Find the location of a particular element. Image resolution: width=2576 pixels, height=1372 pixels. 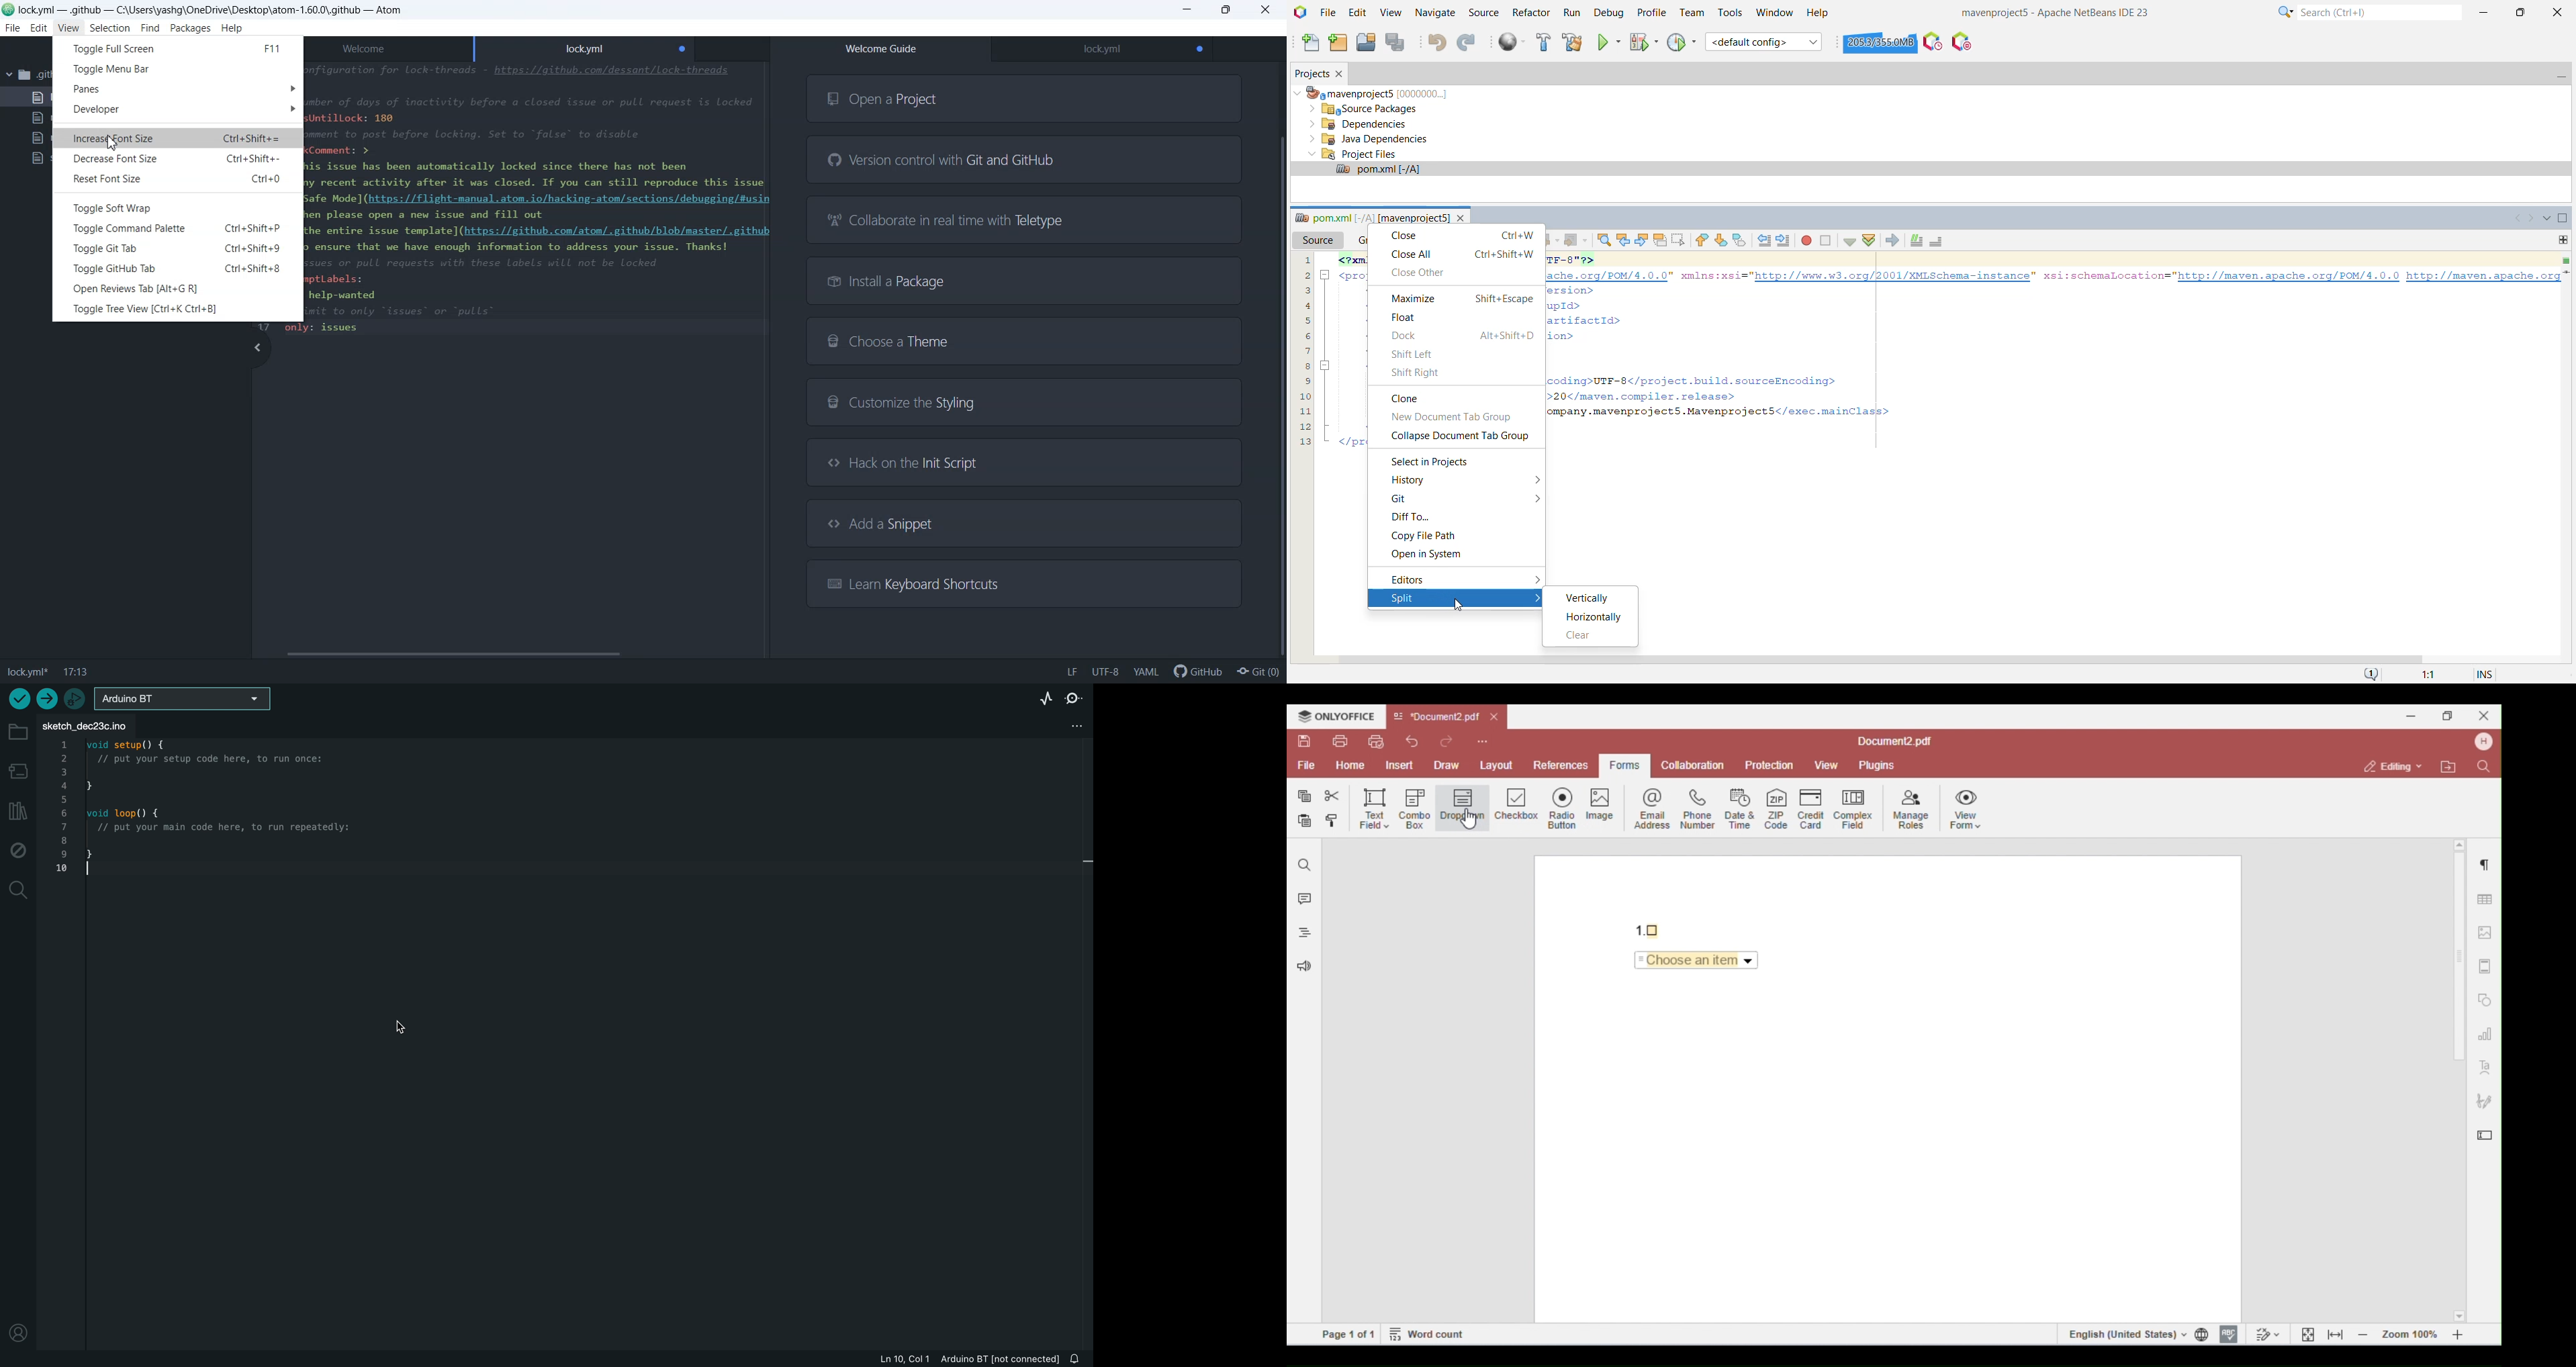

Learn Keyboard Shortcuts is located at coordinates (1021, 582).